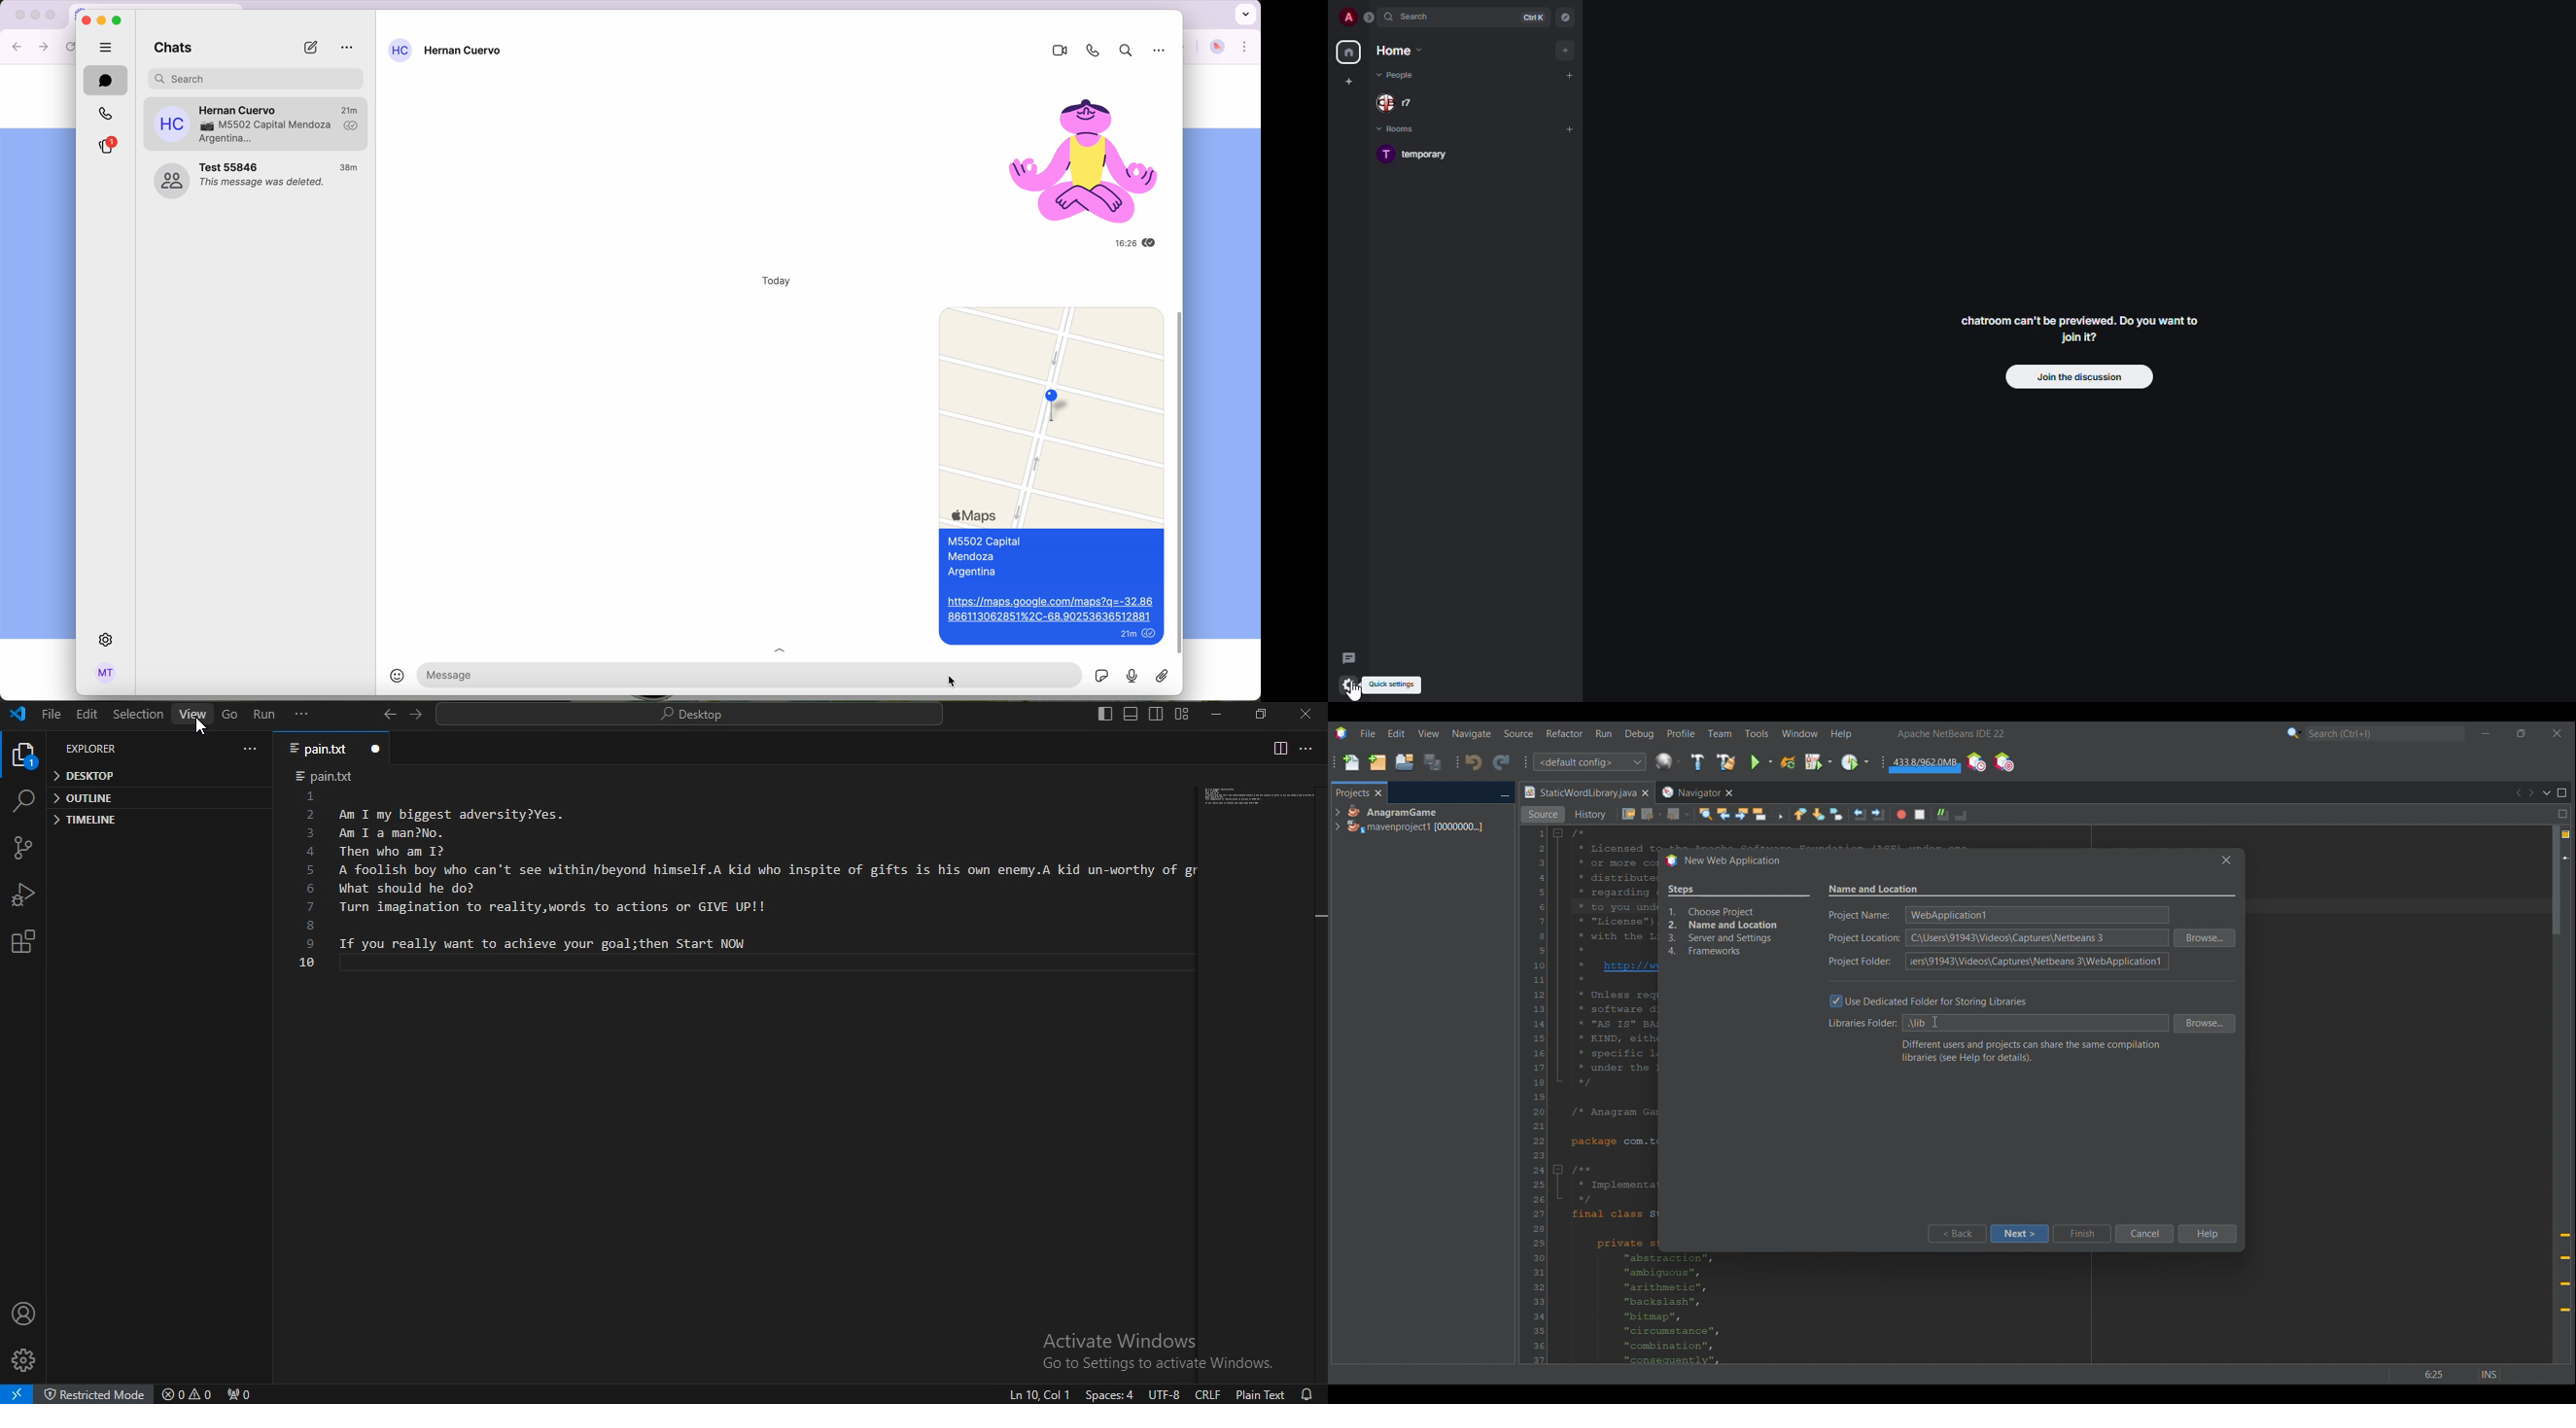 Image resolution: width=2576 pixels, height=1428 pixels. Describe the element at coordinates (31, 46) in the screenshot. I see `navigate arrows` at that location.